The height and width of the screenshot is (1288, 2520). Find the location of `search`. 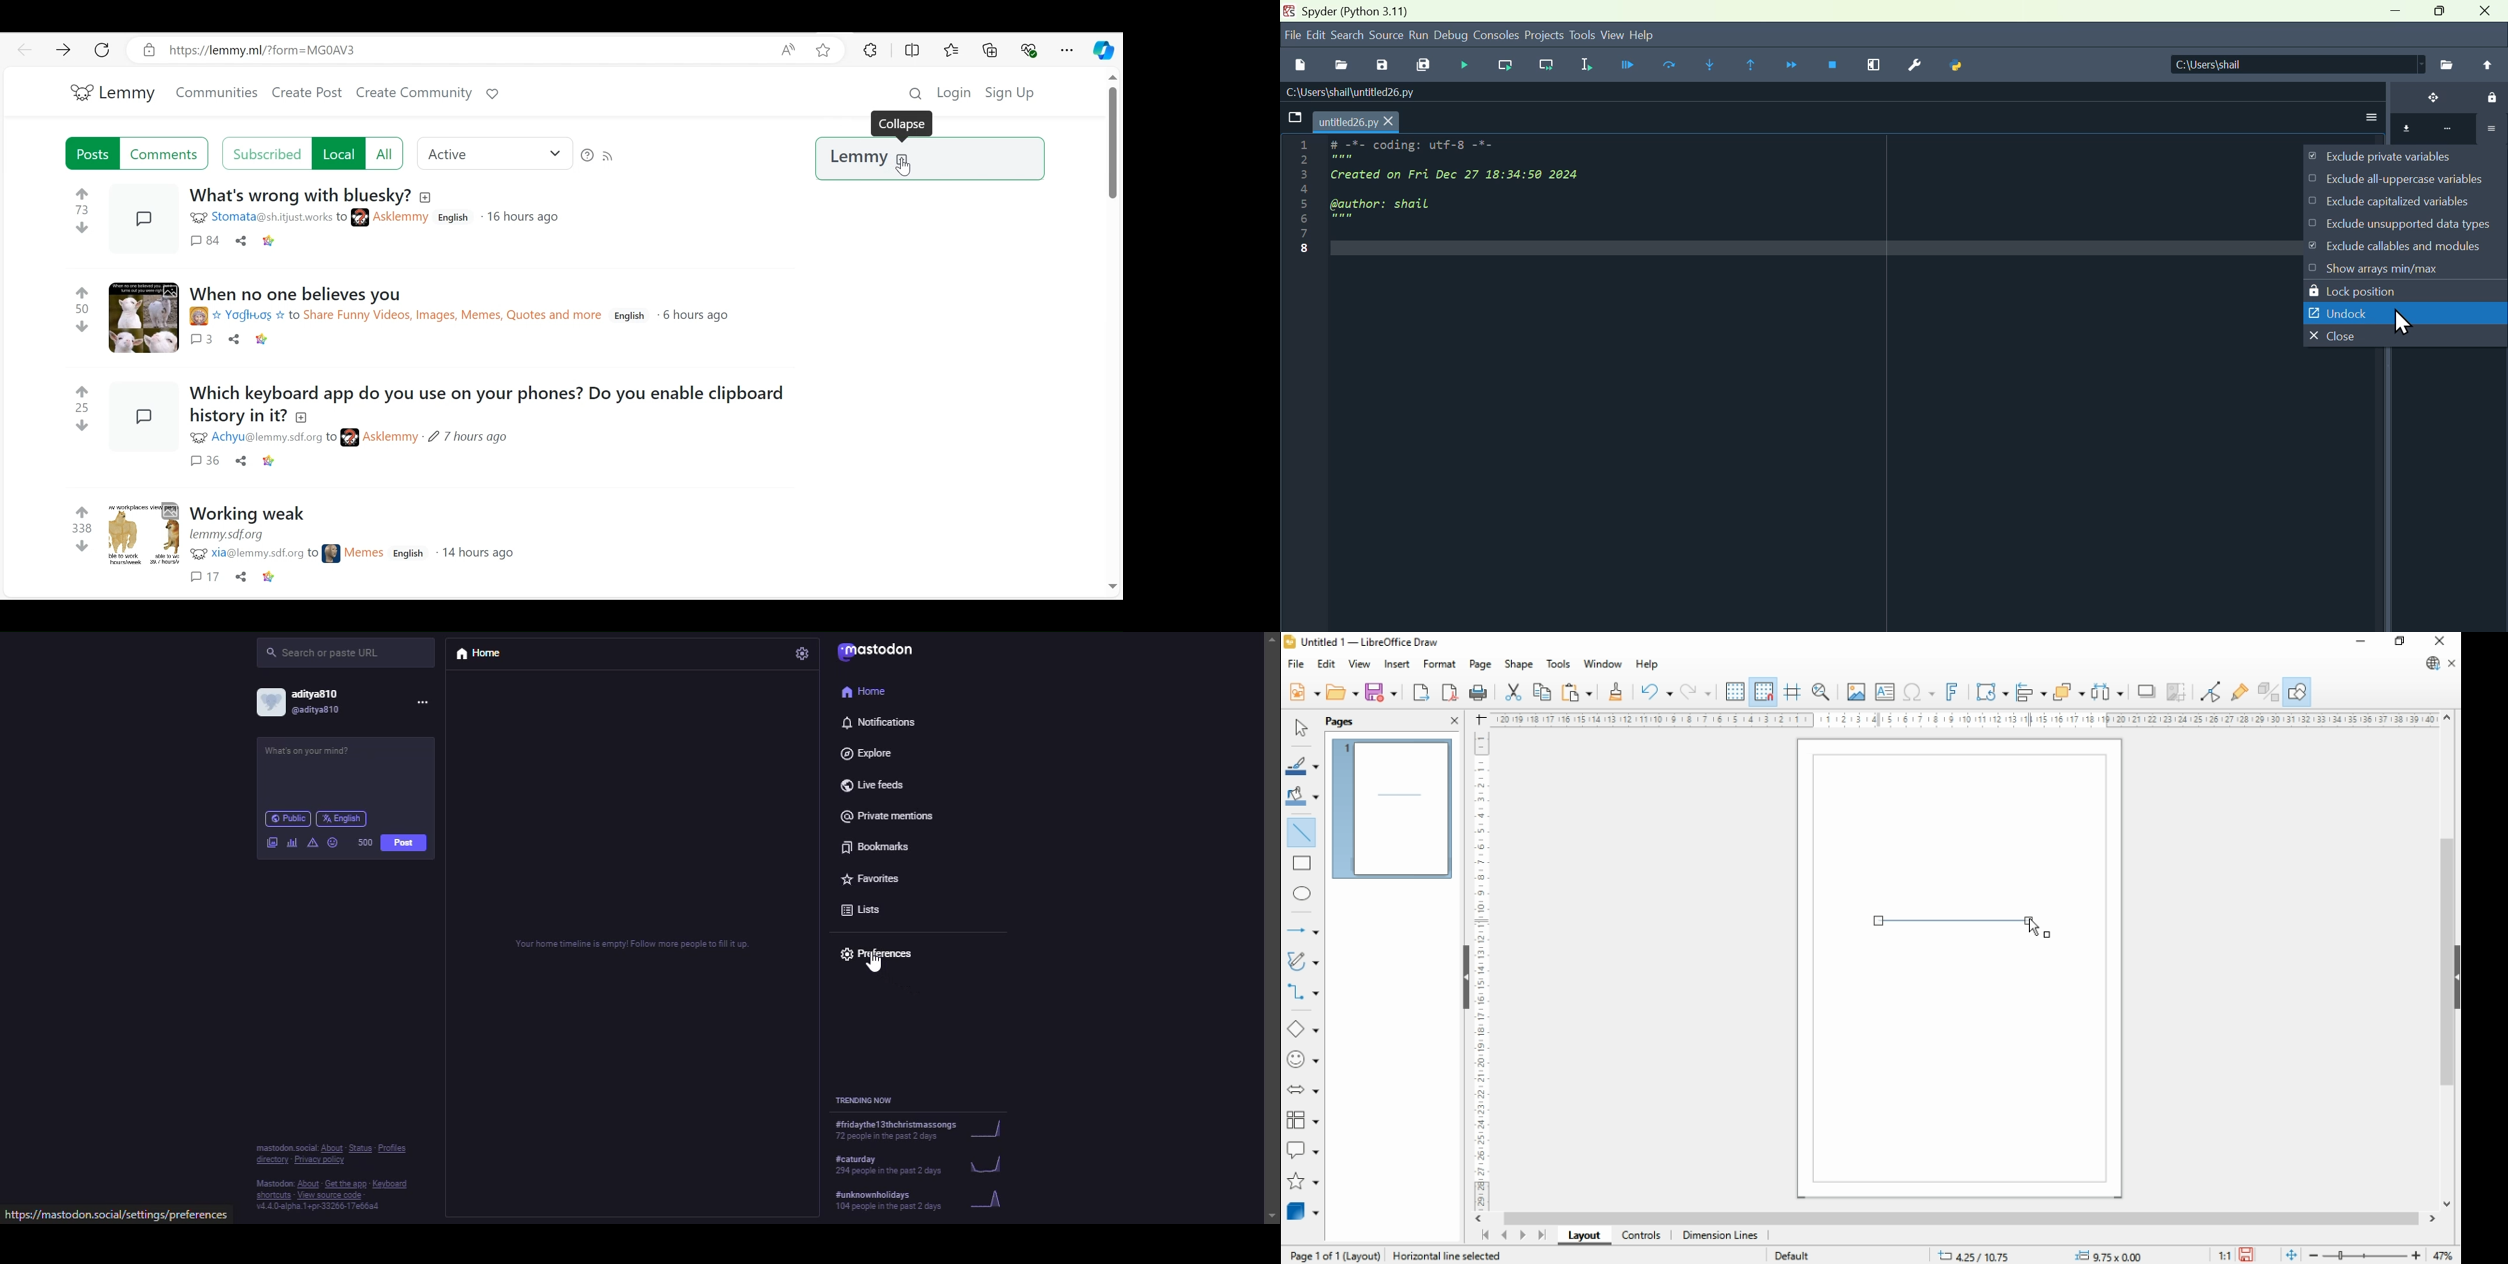

search is located at coordinates (1348, 34).